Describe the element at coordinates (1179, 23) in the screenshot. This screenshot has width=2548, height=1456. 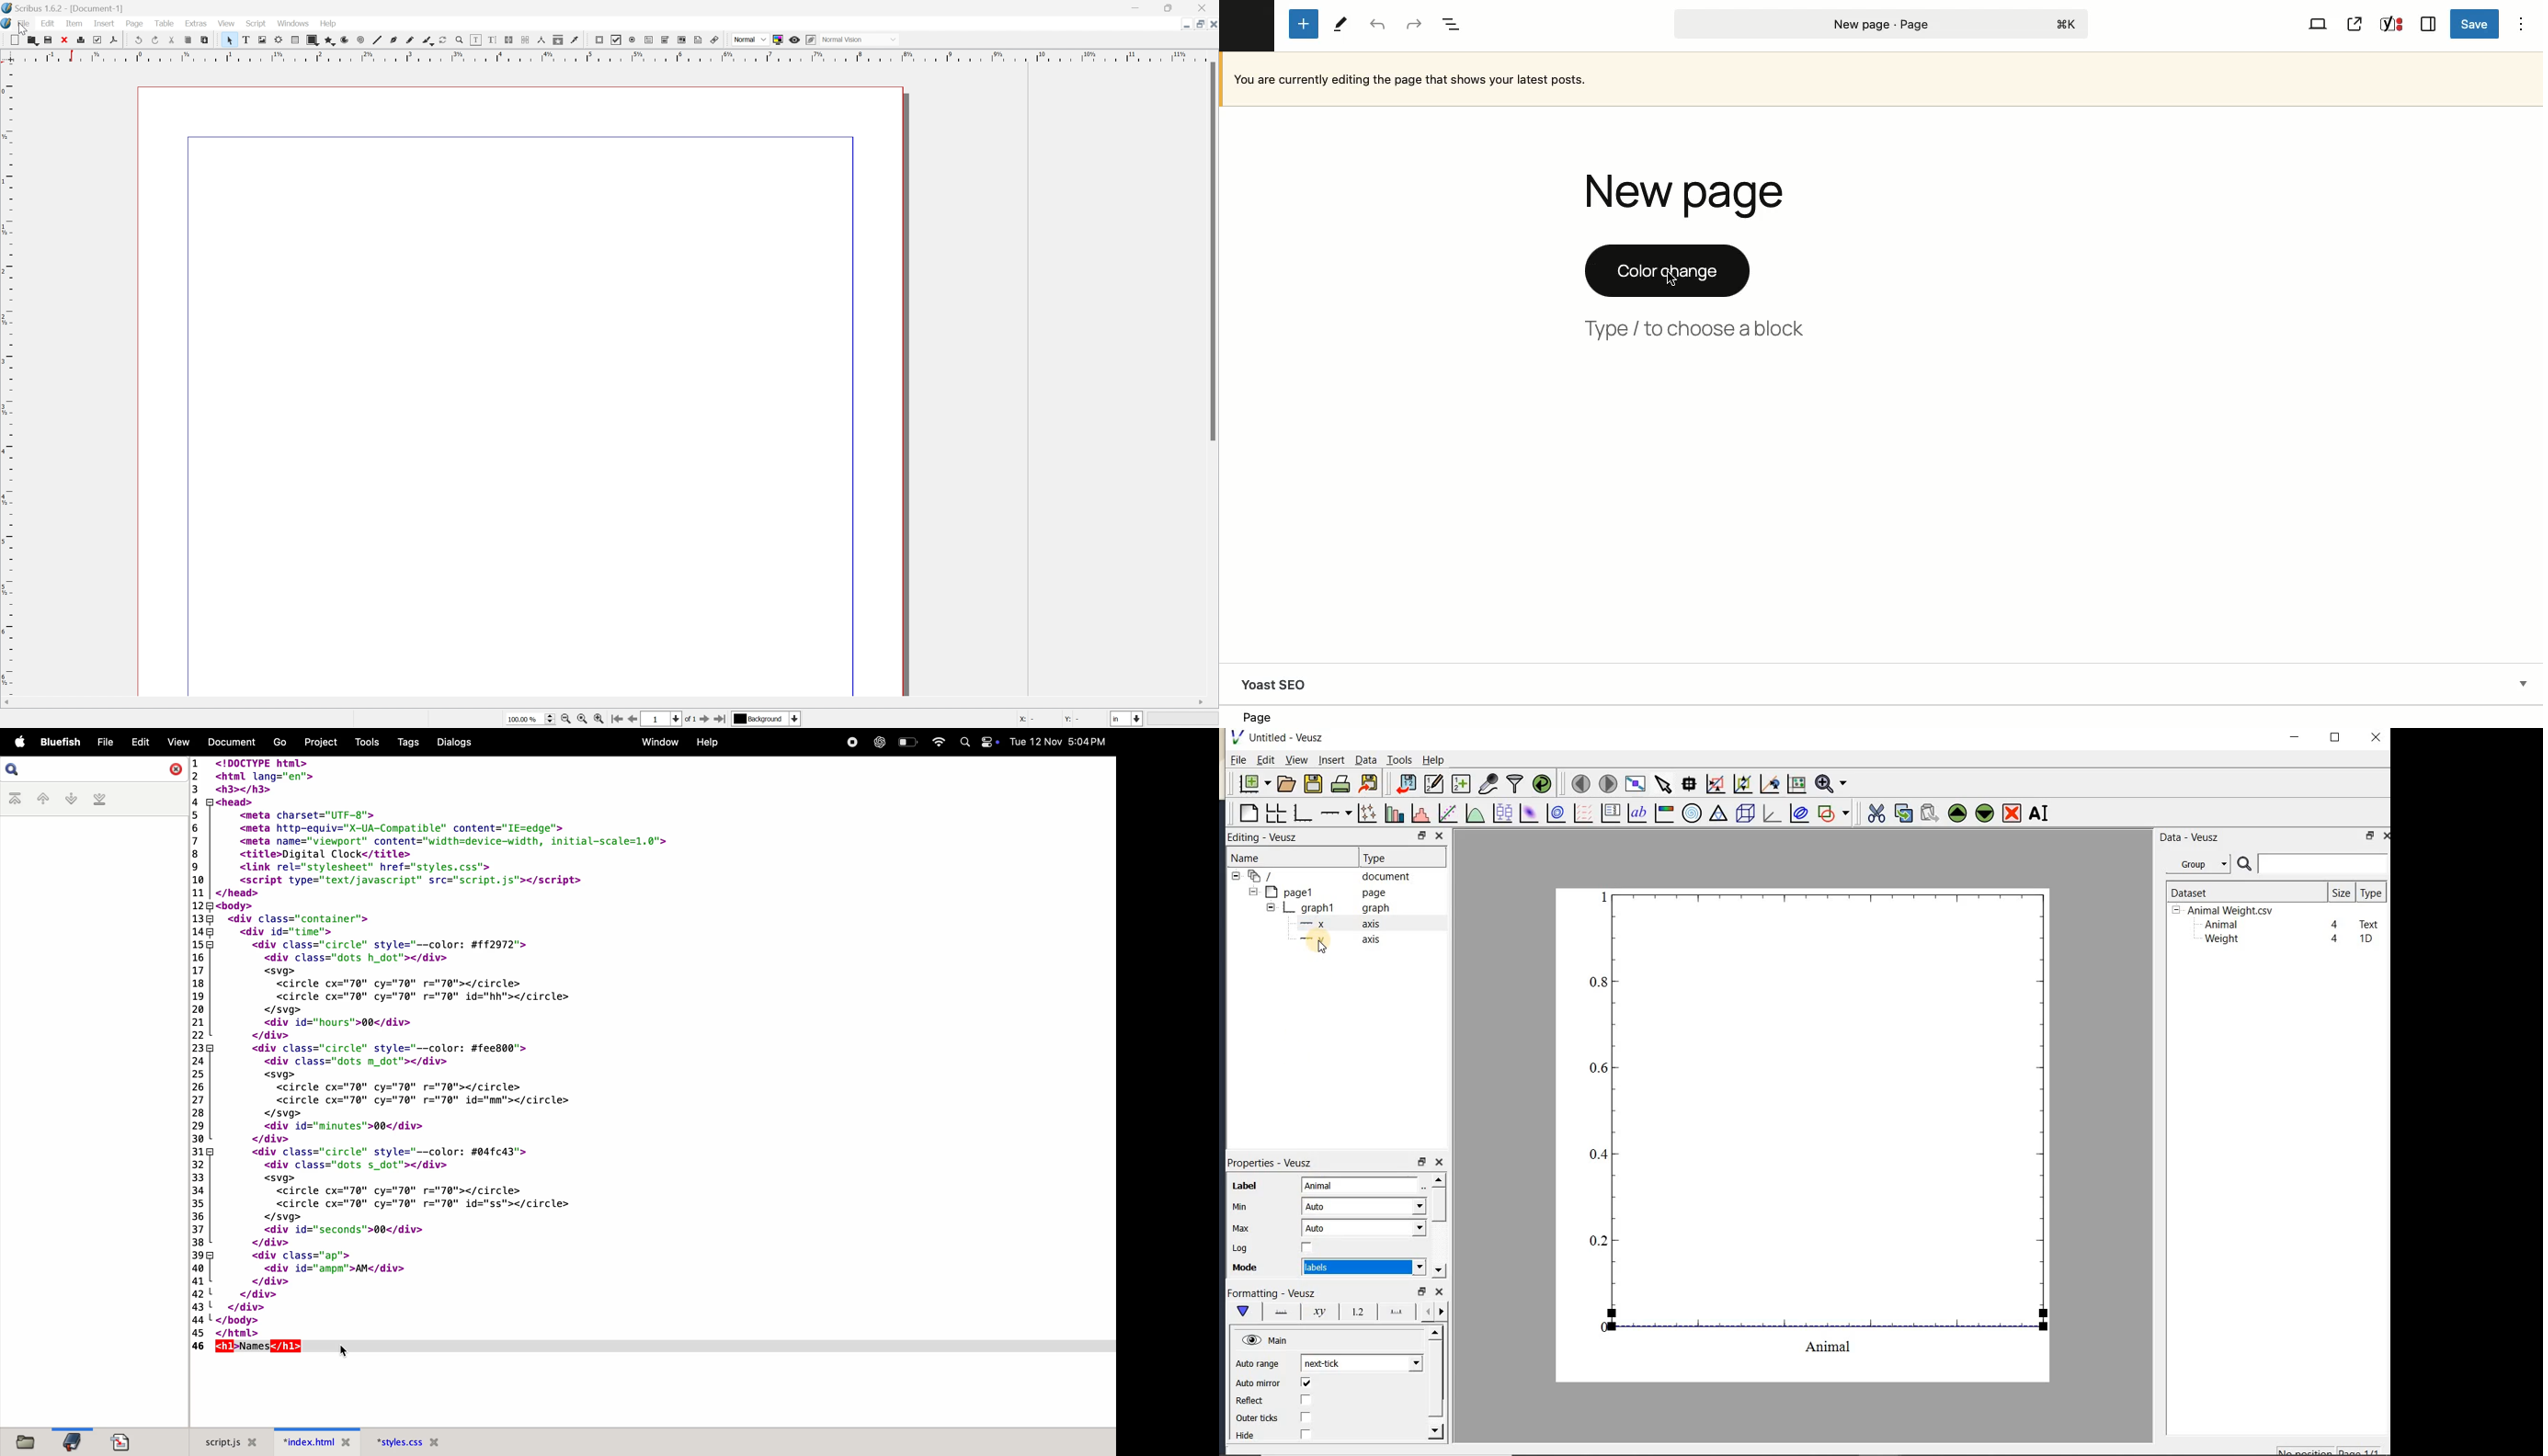
I see `Minimize` at that location.